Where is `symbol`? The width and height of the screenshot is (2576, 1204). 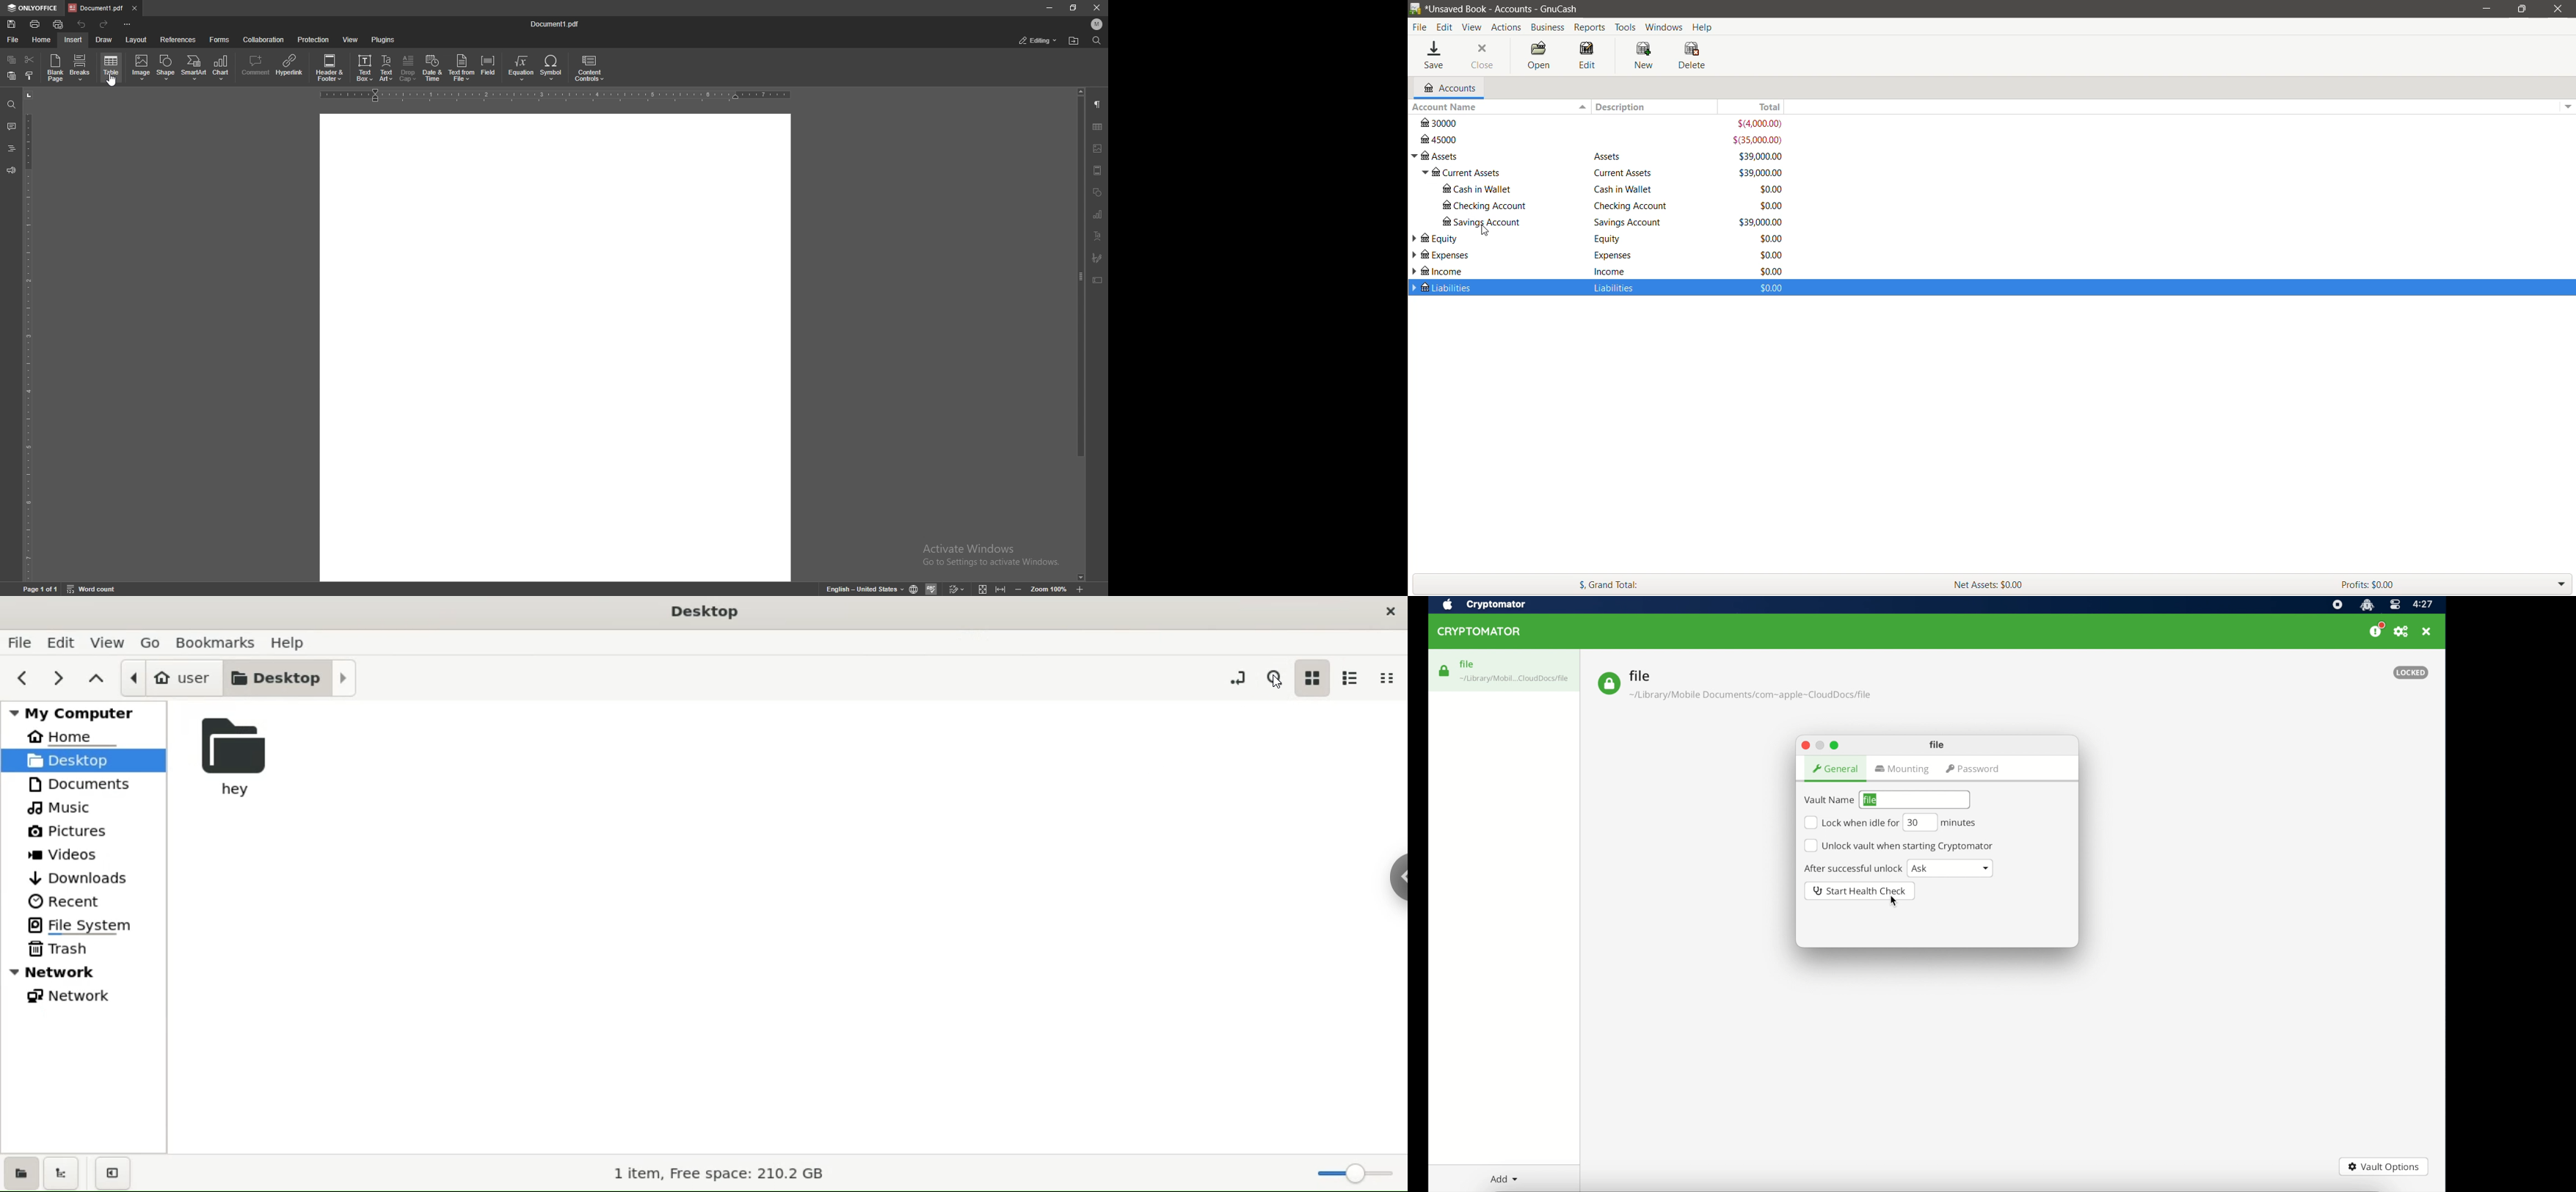
symbol is located at coordinates (553, 69).